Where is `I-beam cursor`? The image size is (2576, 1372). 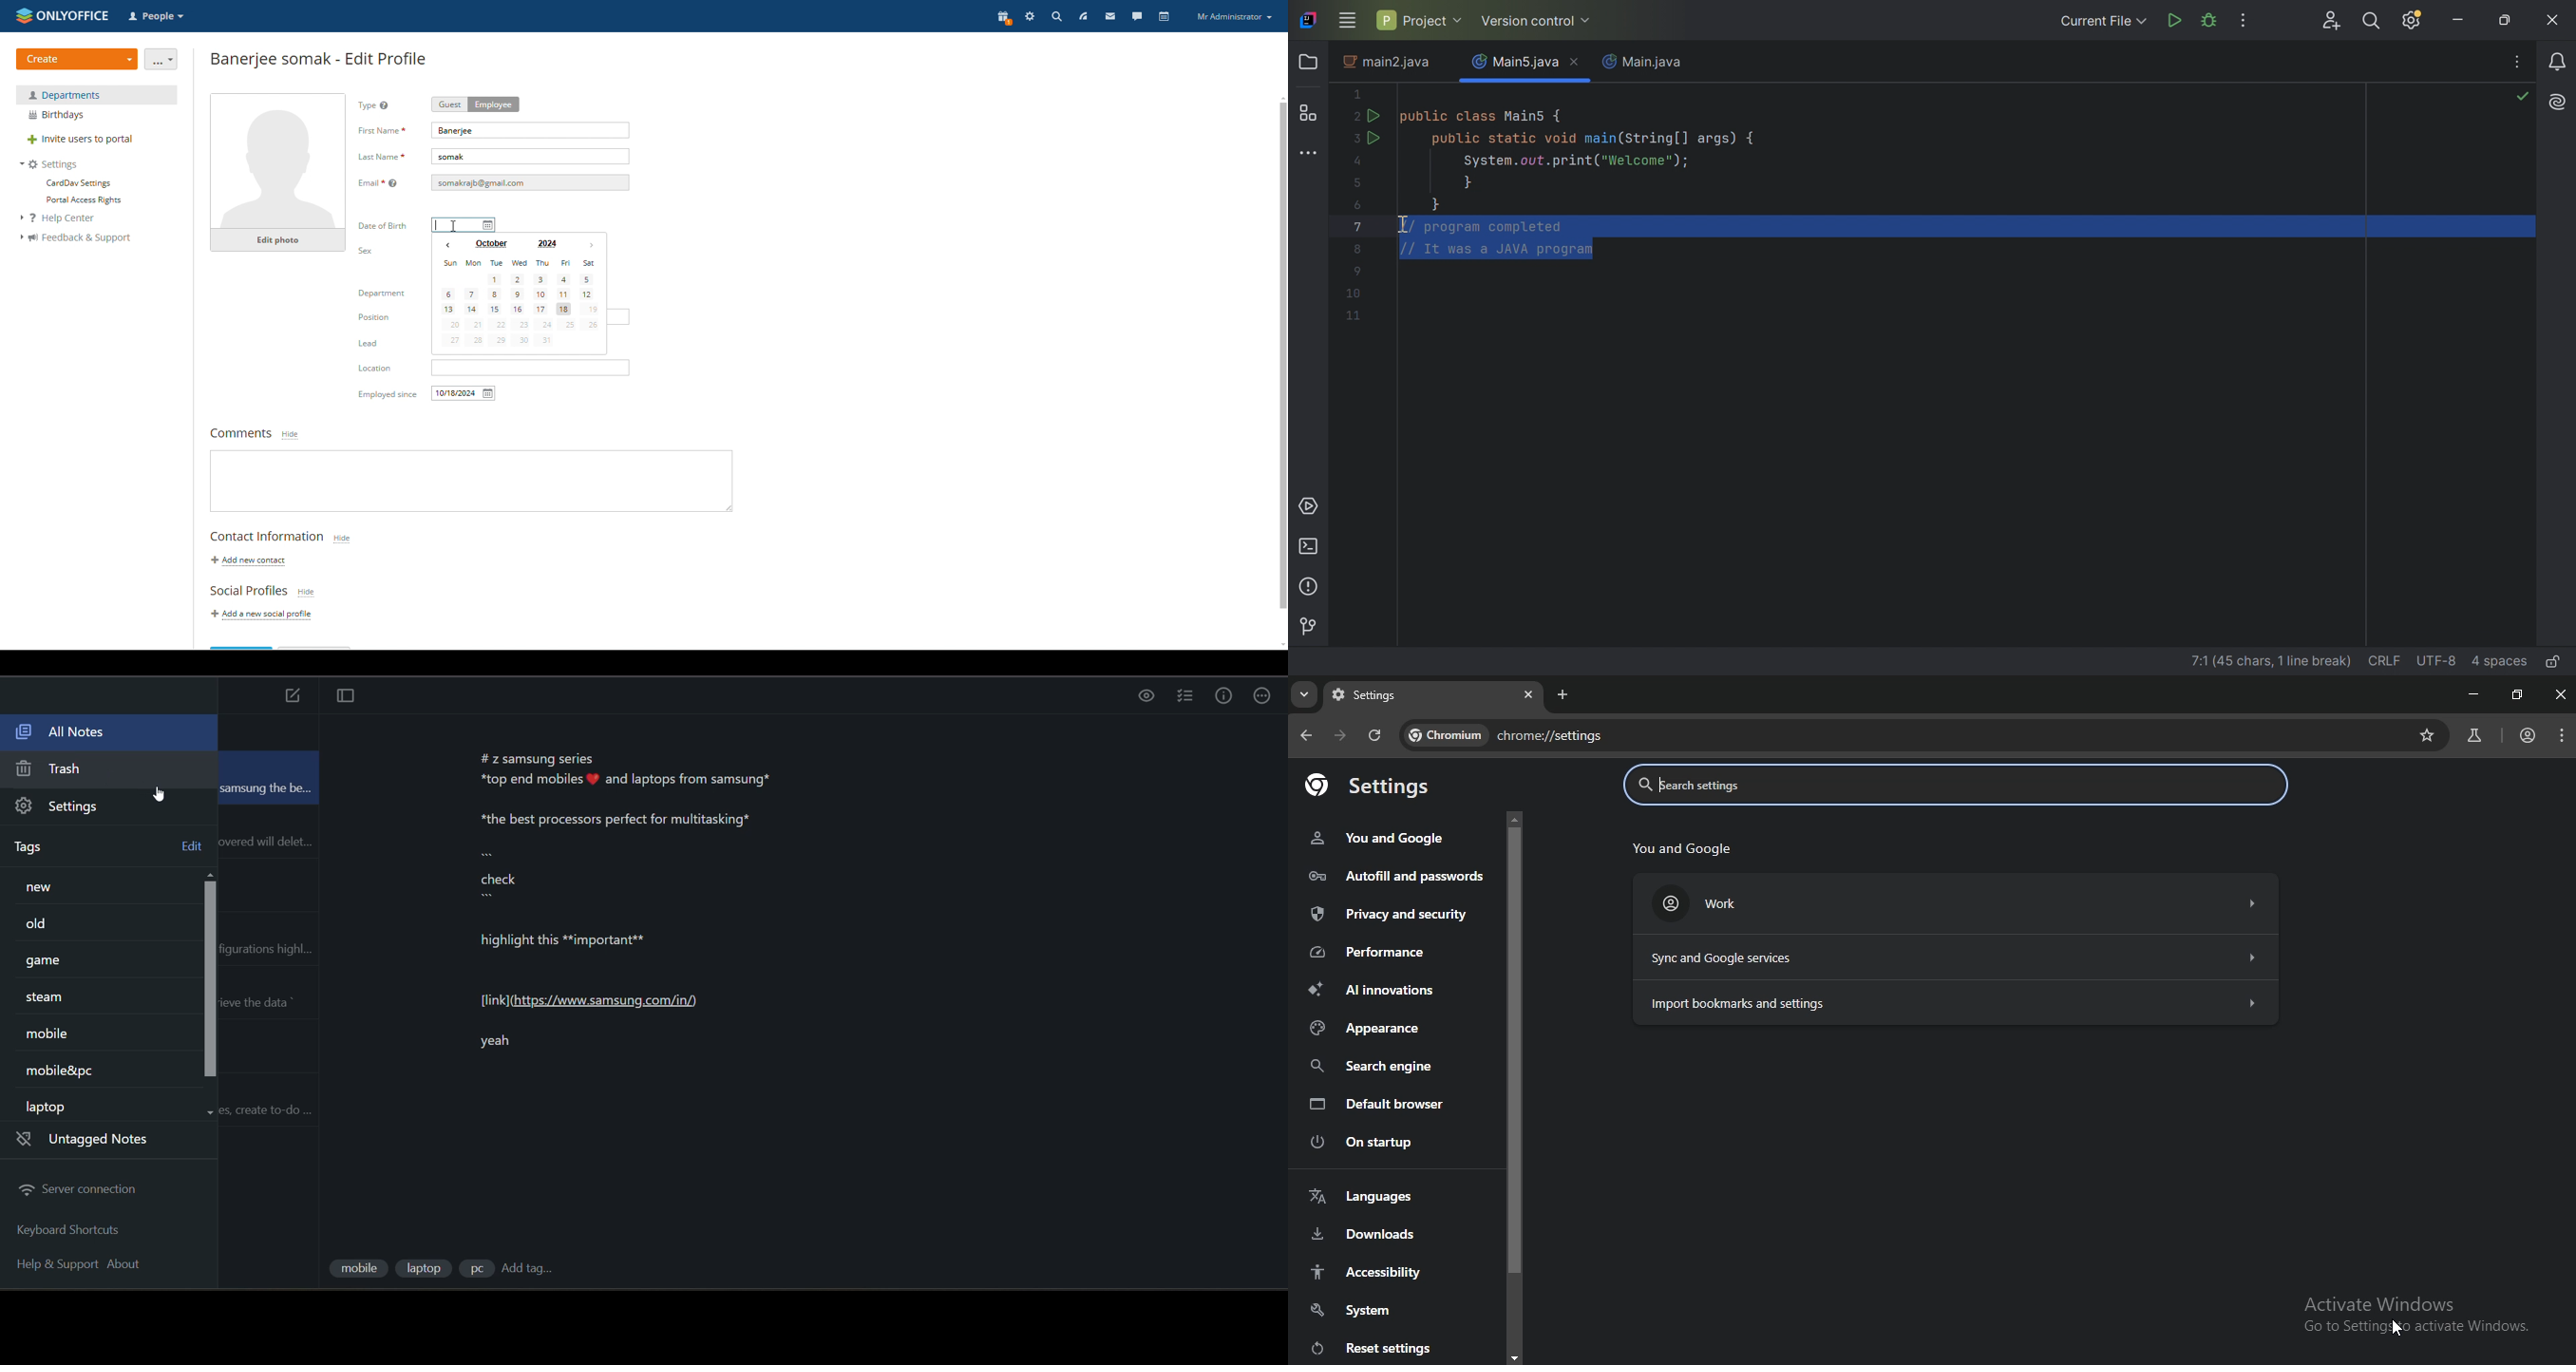 I-beam cursor is located at coordinates (1399, 225).